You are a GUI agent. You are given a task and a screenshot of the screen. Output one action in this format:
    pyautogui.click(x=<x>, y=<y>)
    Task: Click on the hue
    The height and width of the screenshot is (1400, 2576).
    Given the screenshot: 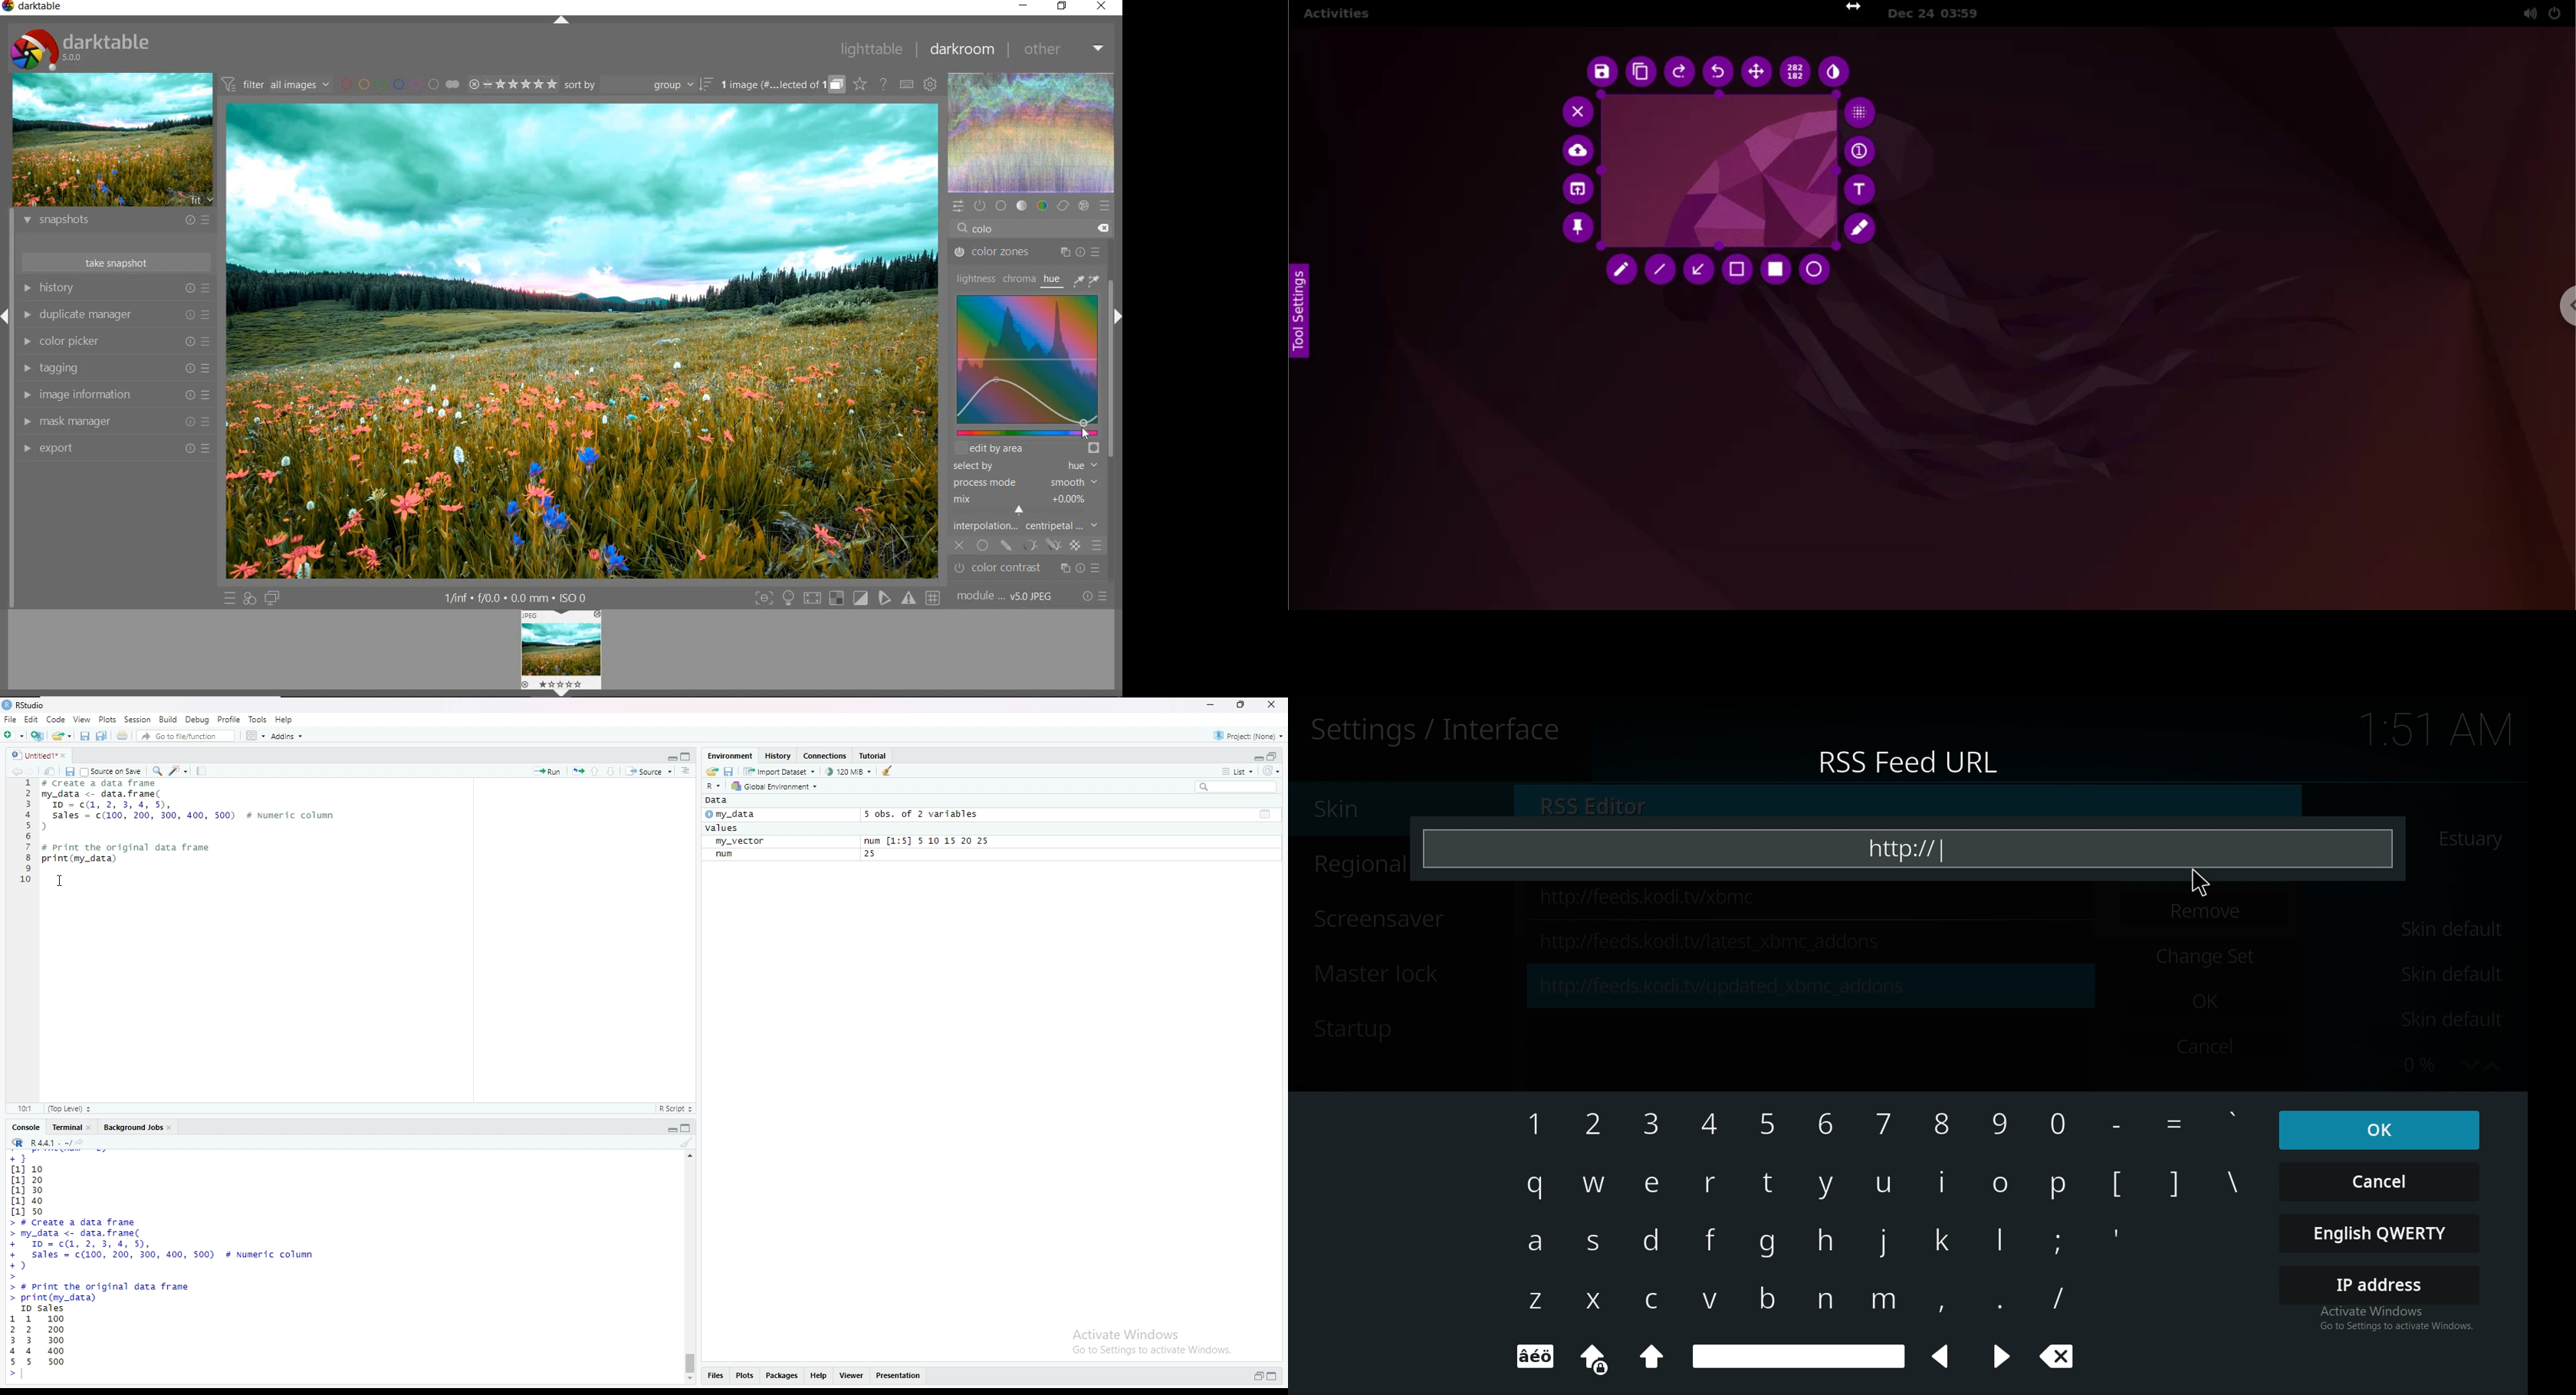 What is the action you would take?
    pyautogui.click(x=1053, y=281)
    